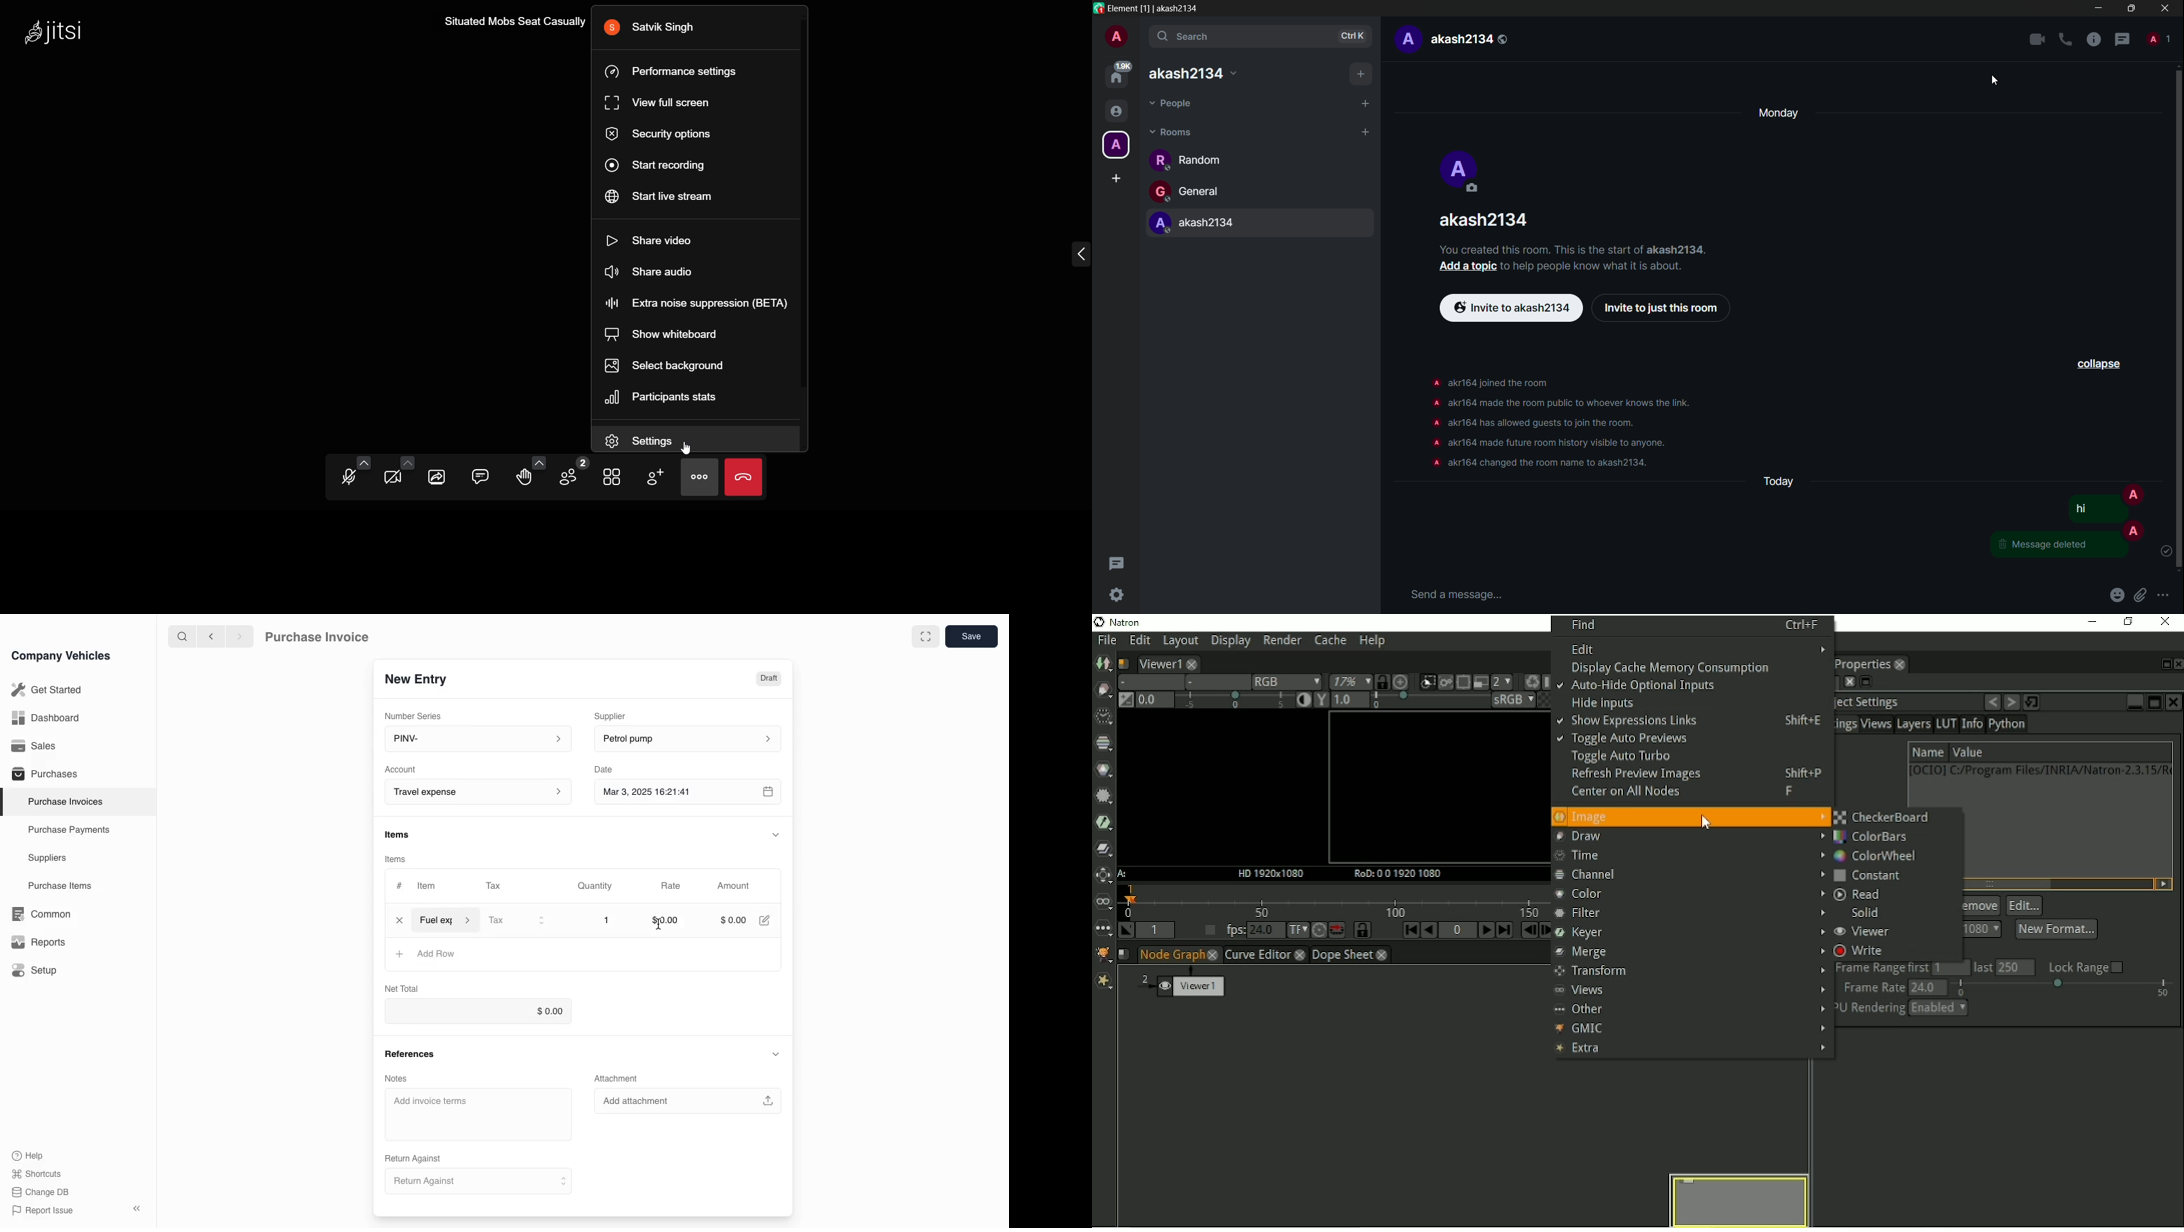 The width and height of the screenshot is (2184, 1232). I want to click on Report issue, so click(45, 1211).